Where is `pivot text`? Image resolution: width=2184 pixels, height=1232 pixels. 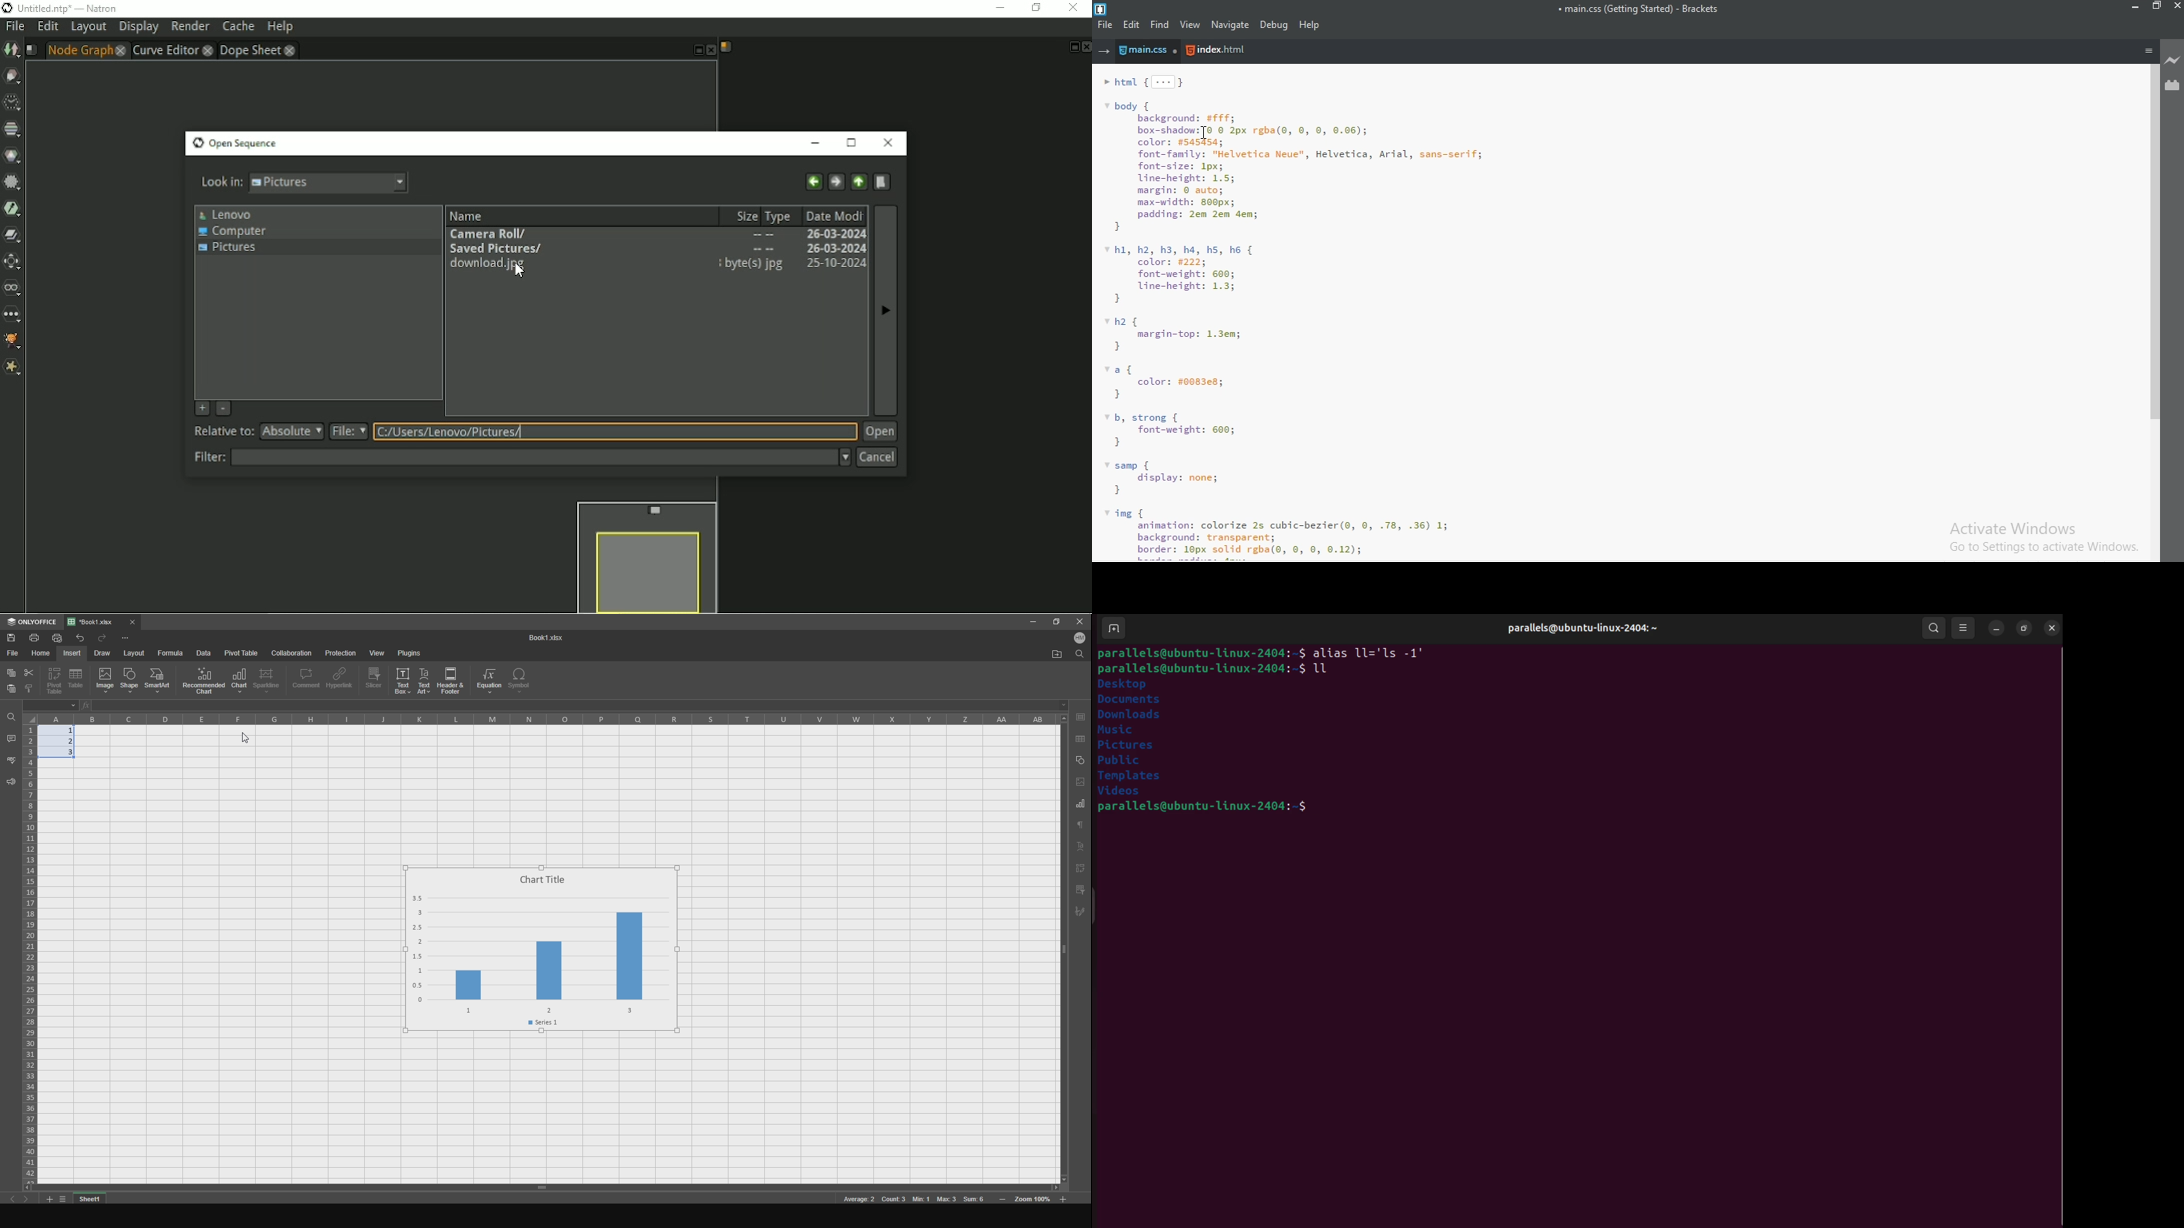 pivot text is located at coordinates (1082, 868).